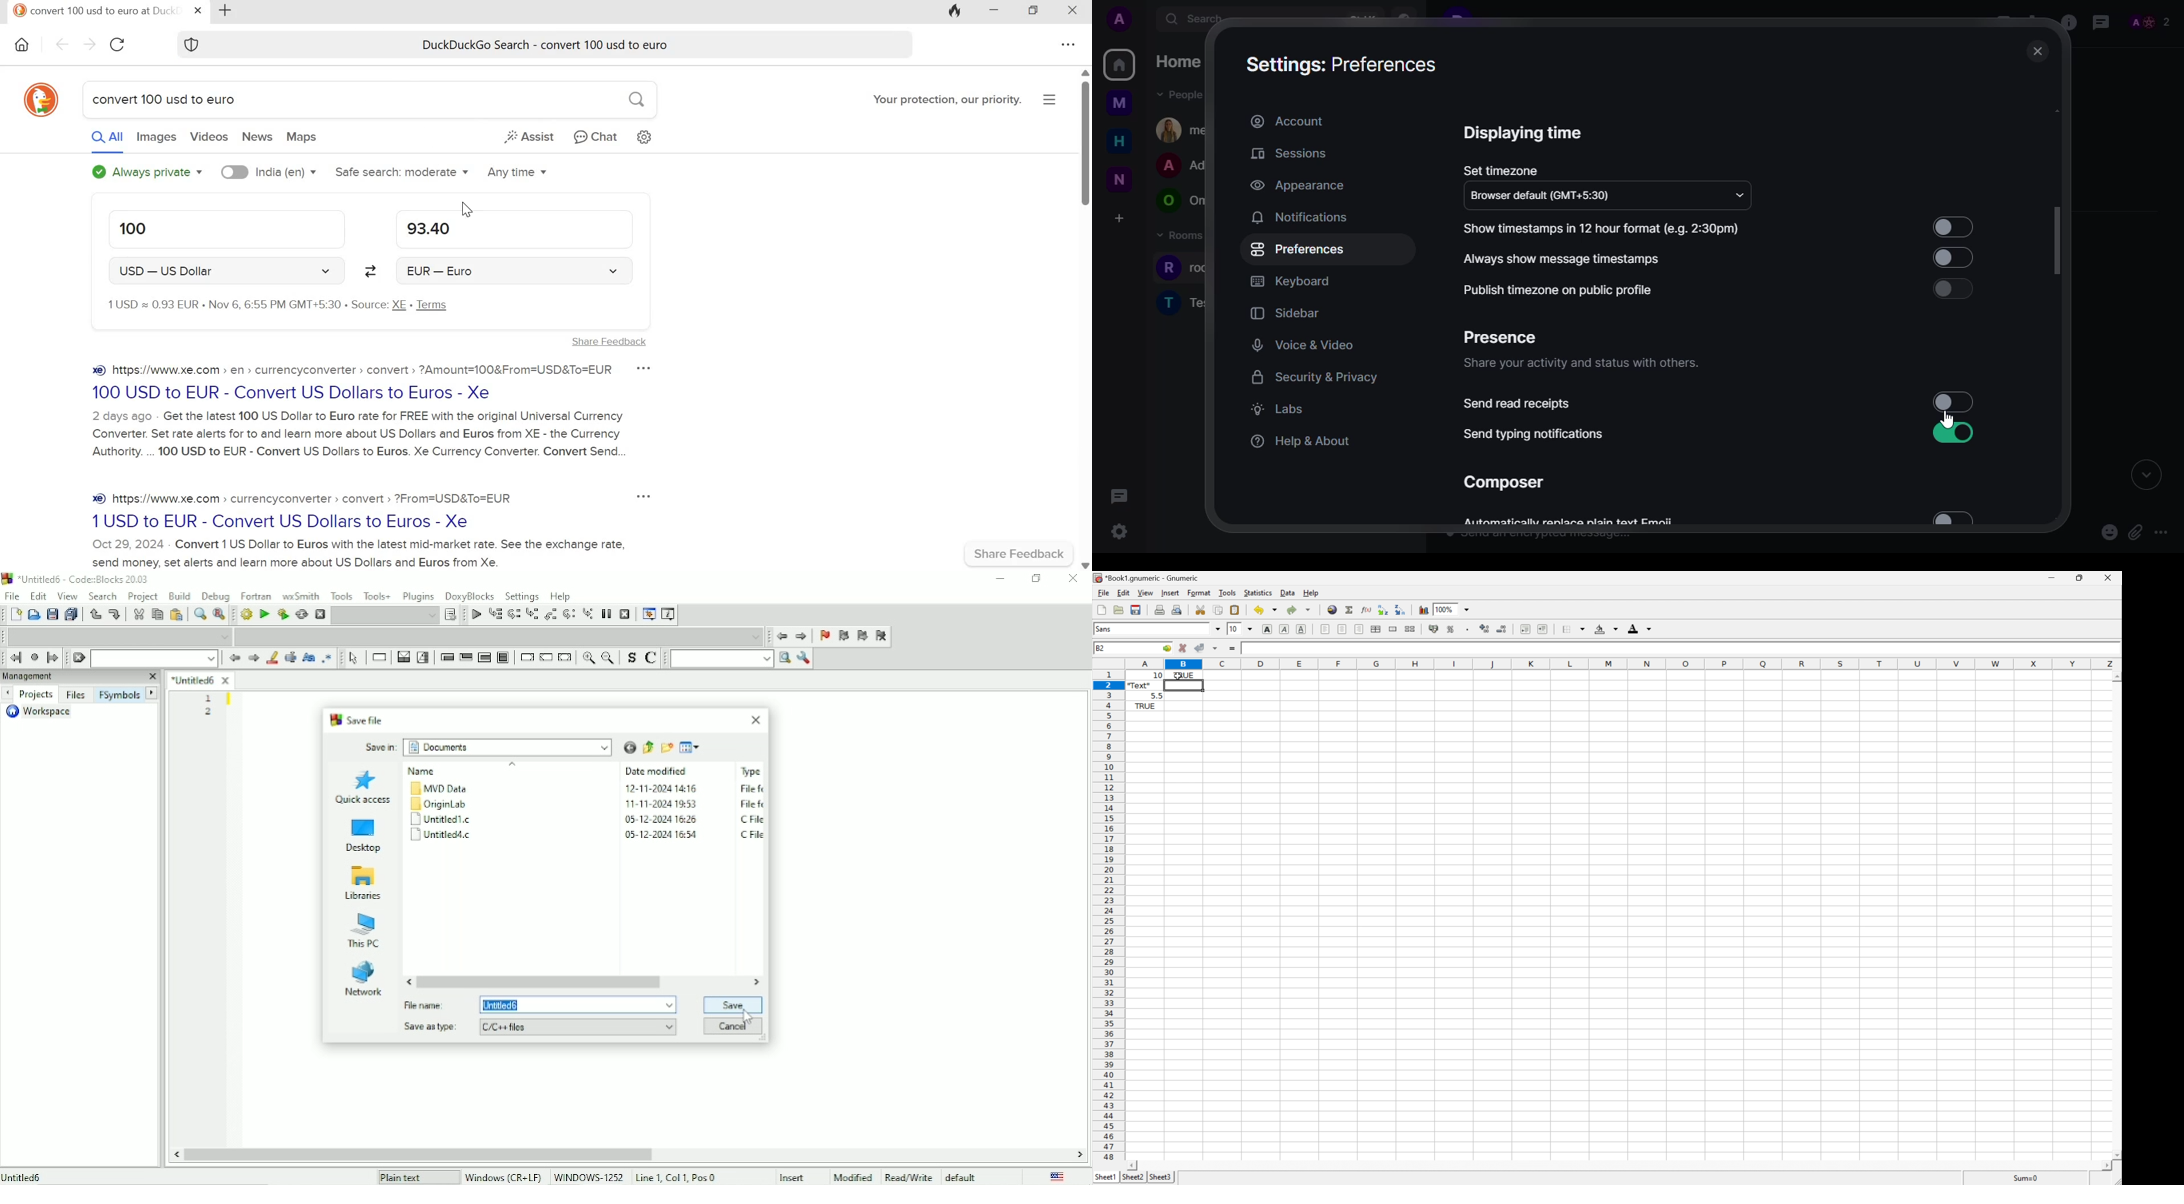 The image size is (2184, 1204). I want to click on browser default, so click(1541, 195).